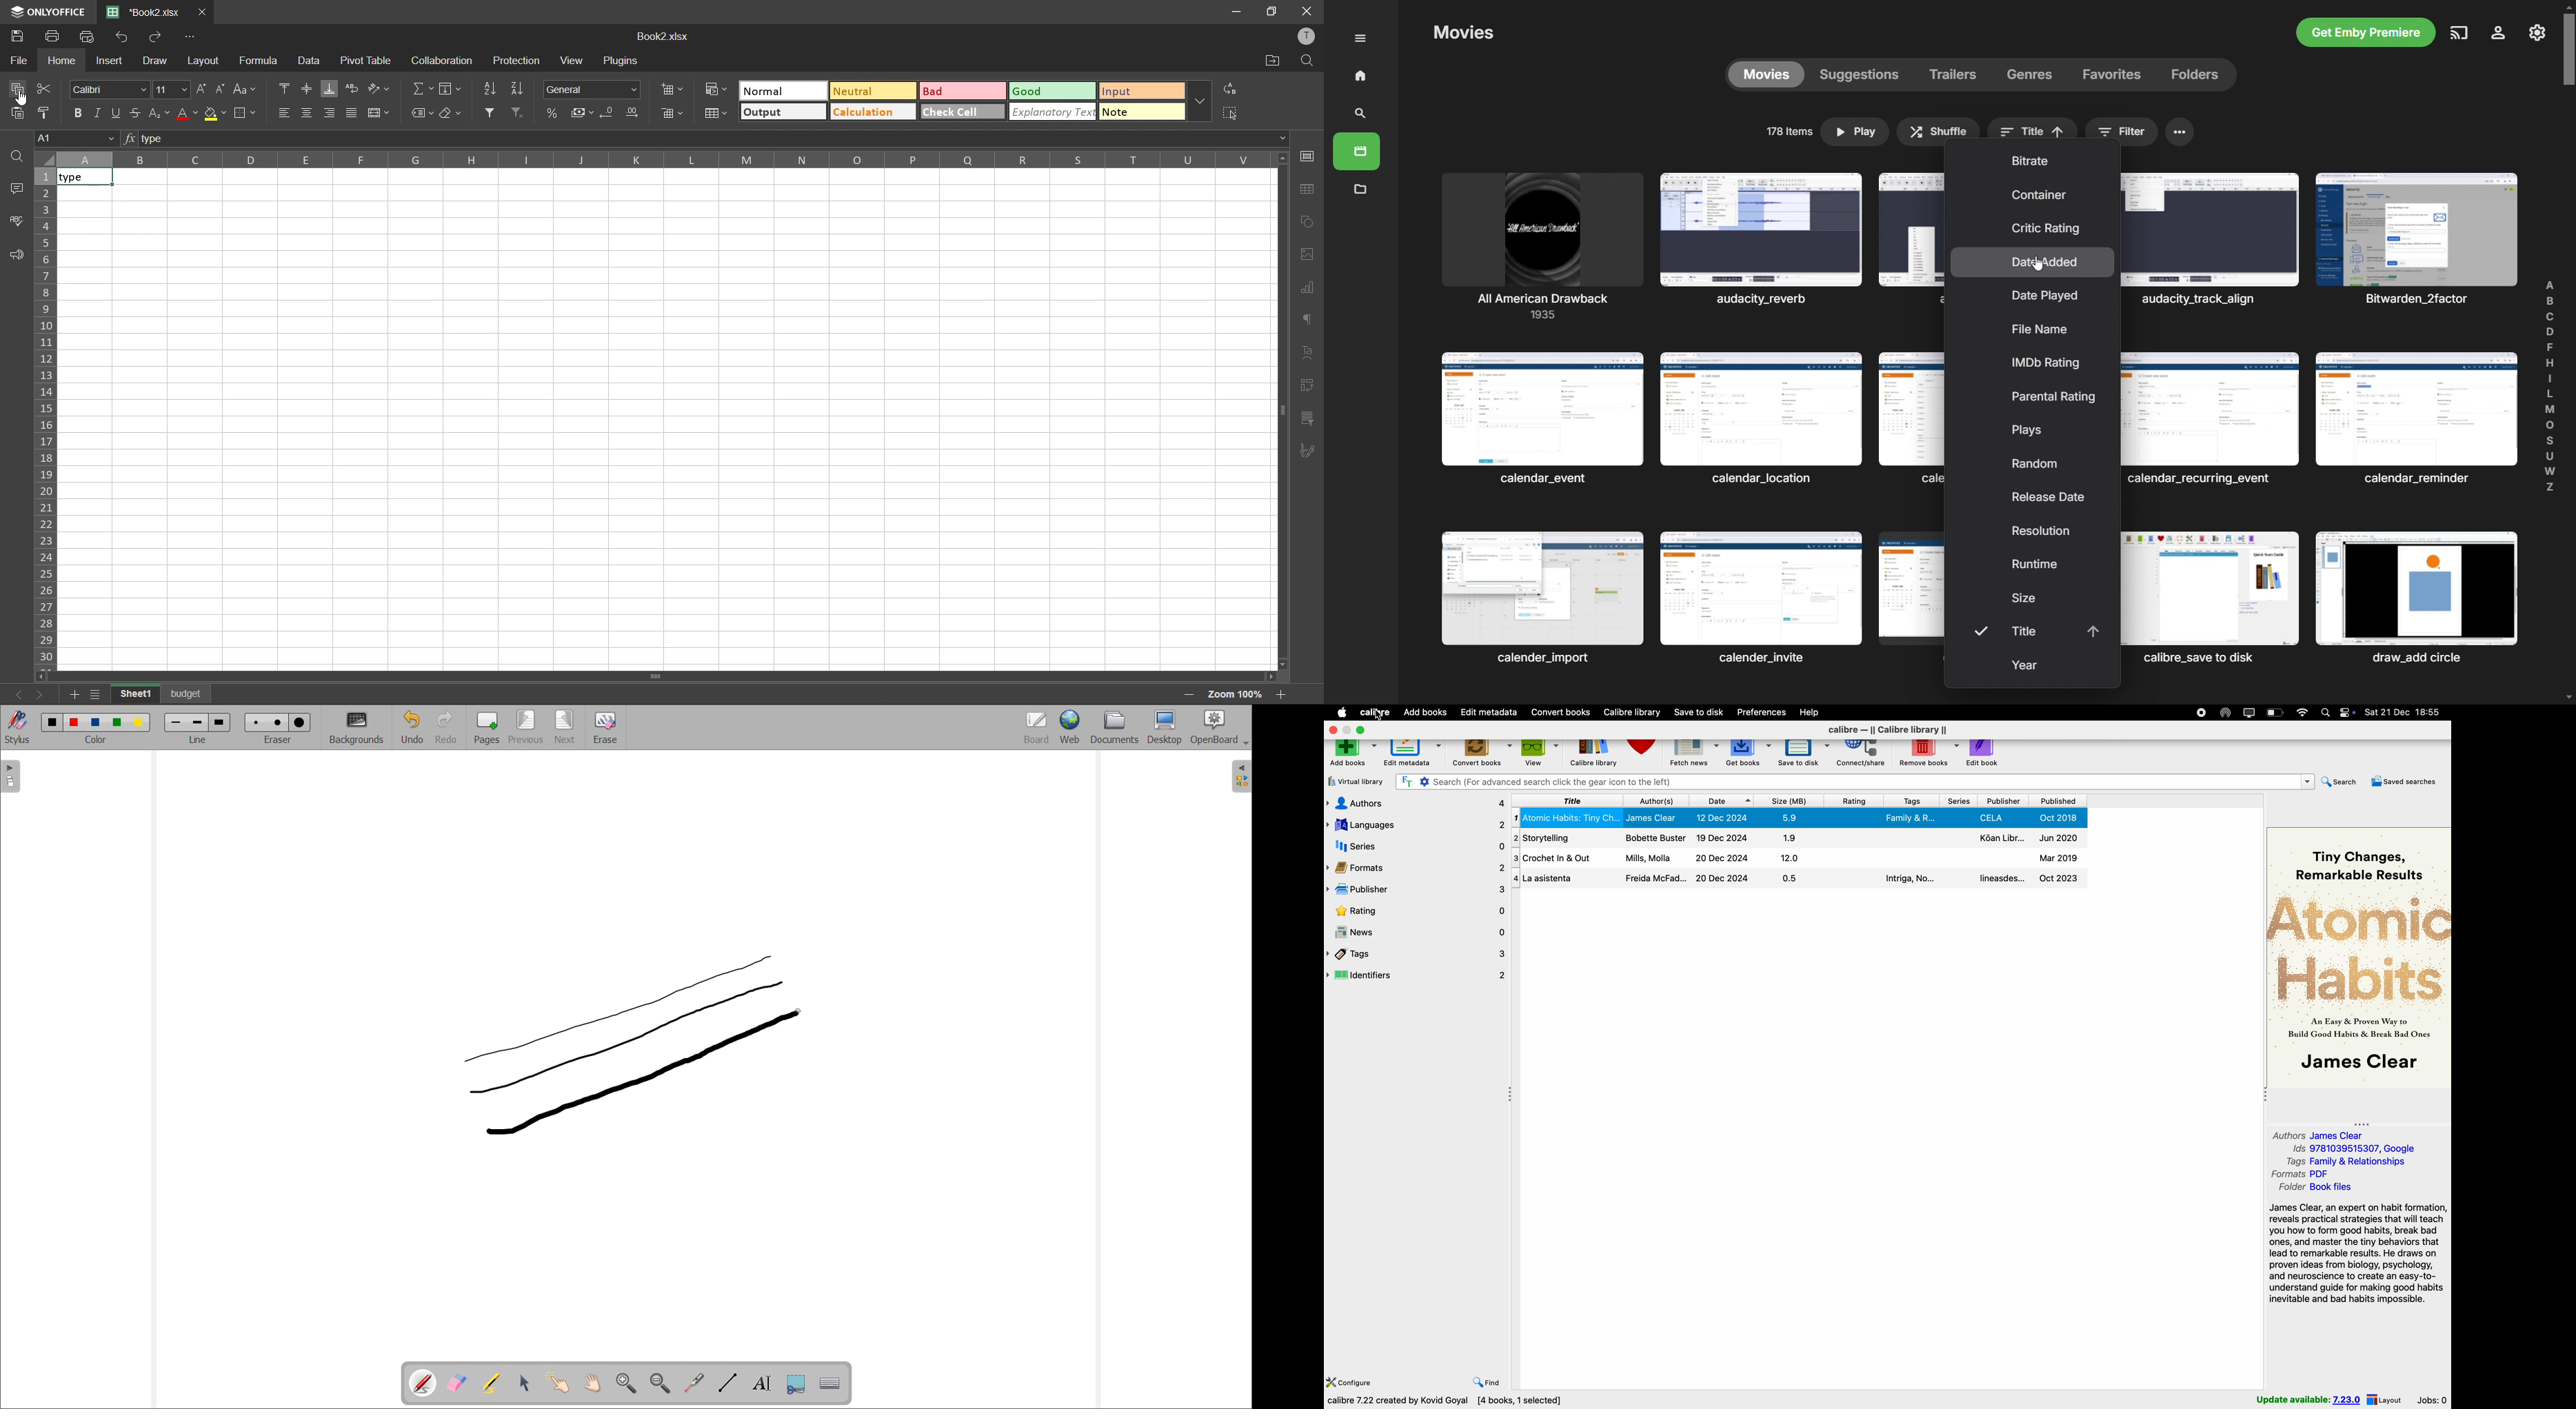  I want to click on Storytelling book details, so click(1797, 838).